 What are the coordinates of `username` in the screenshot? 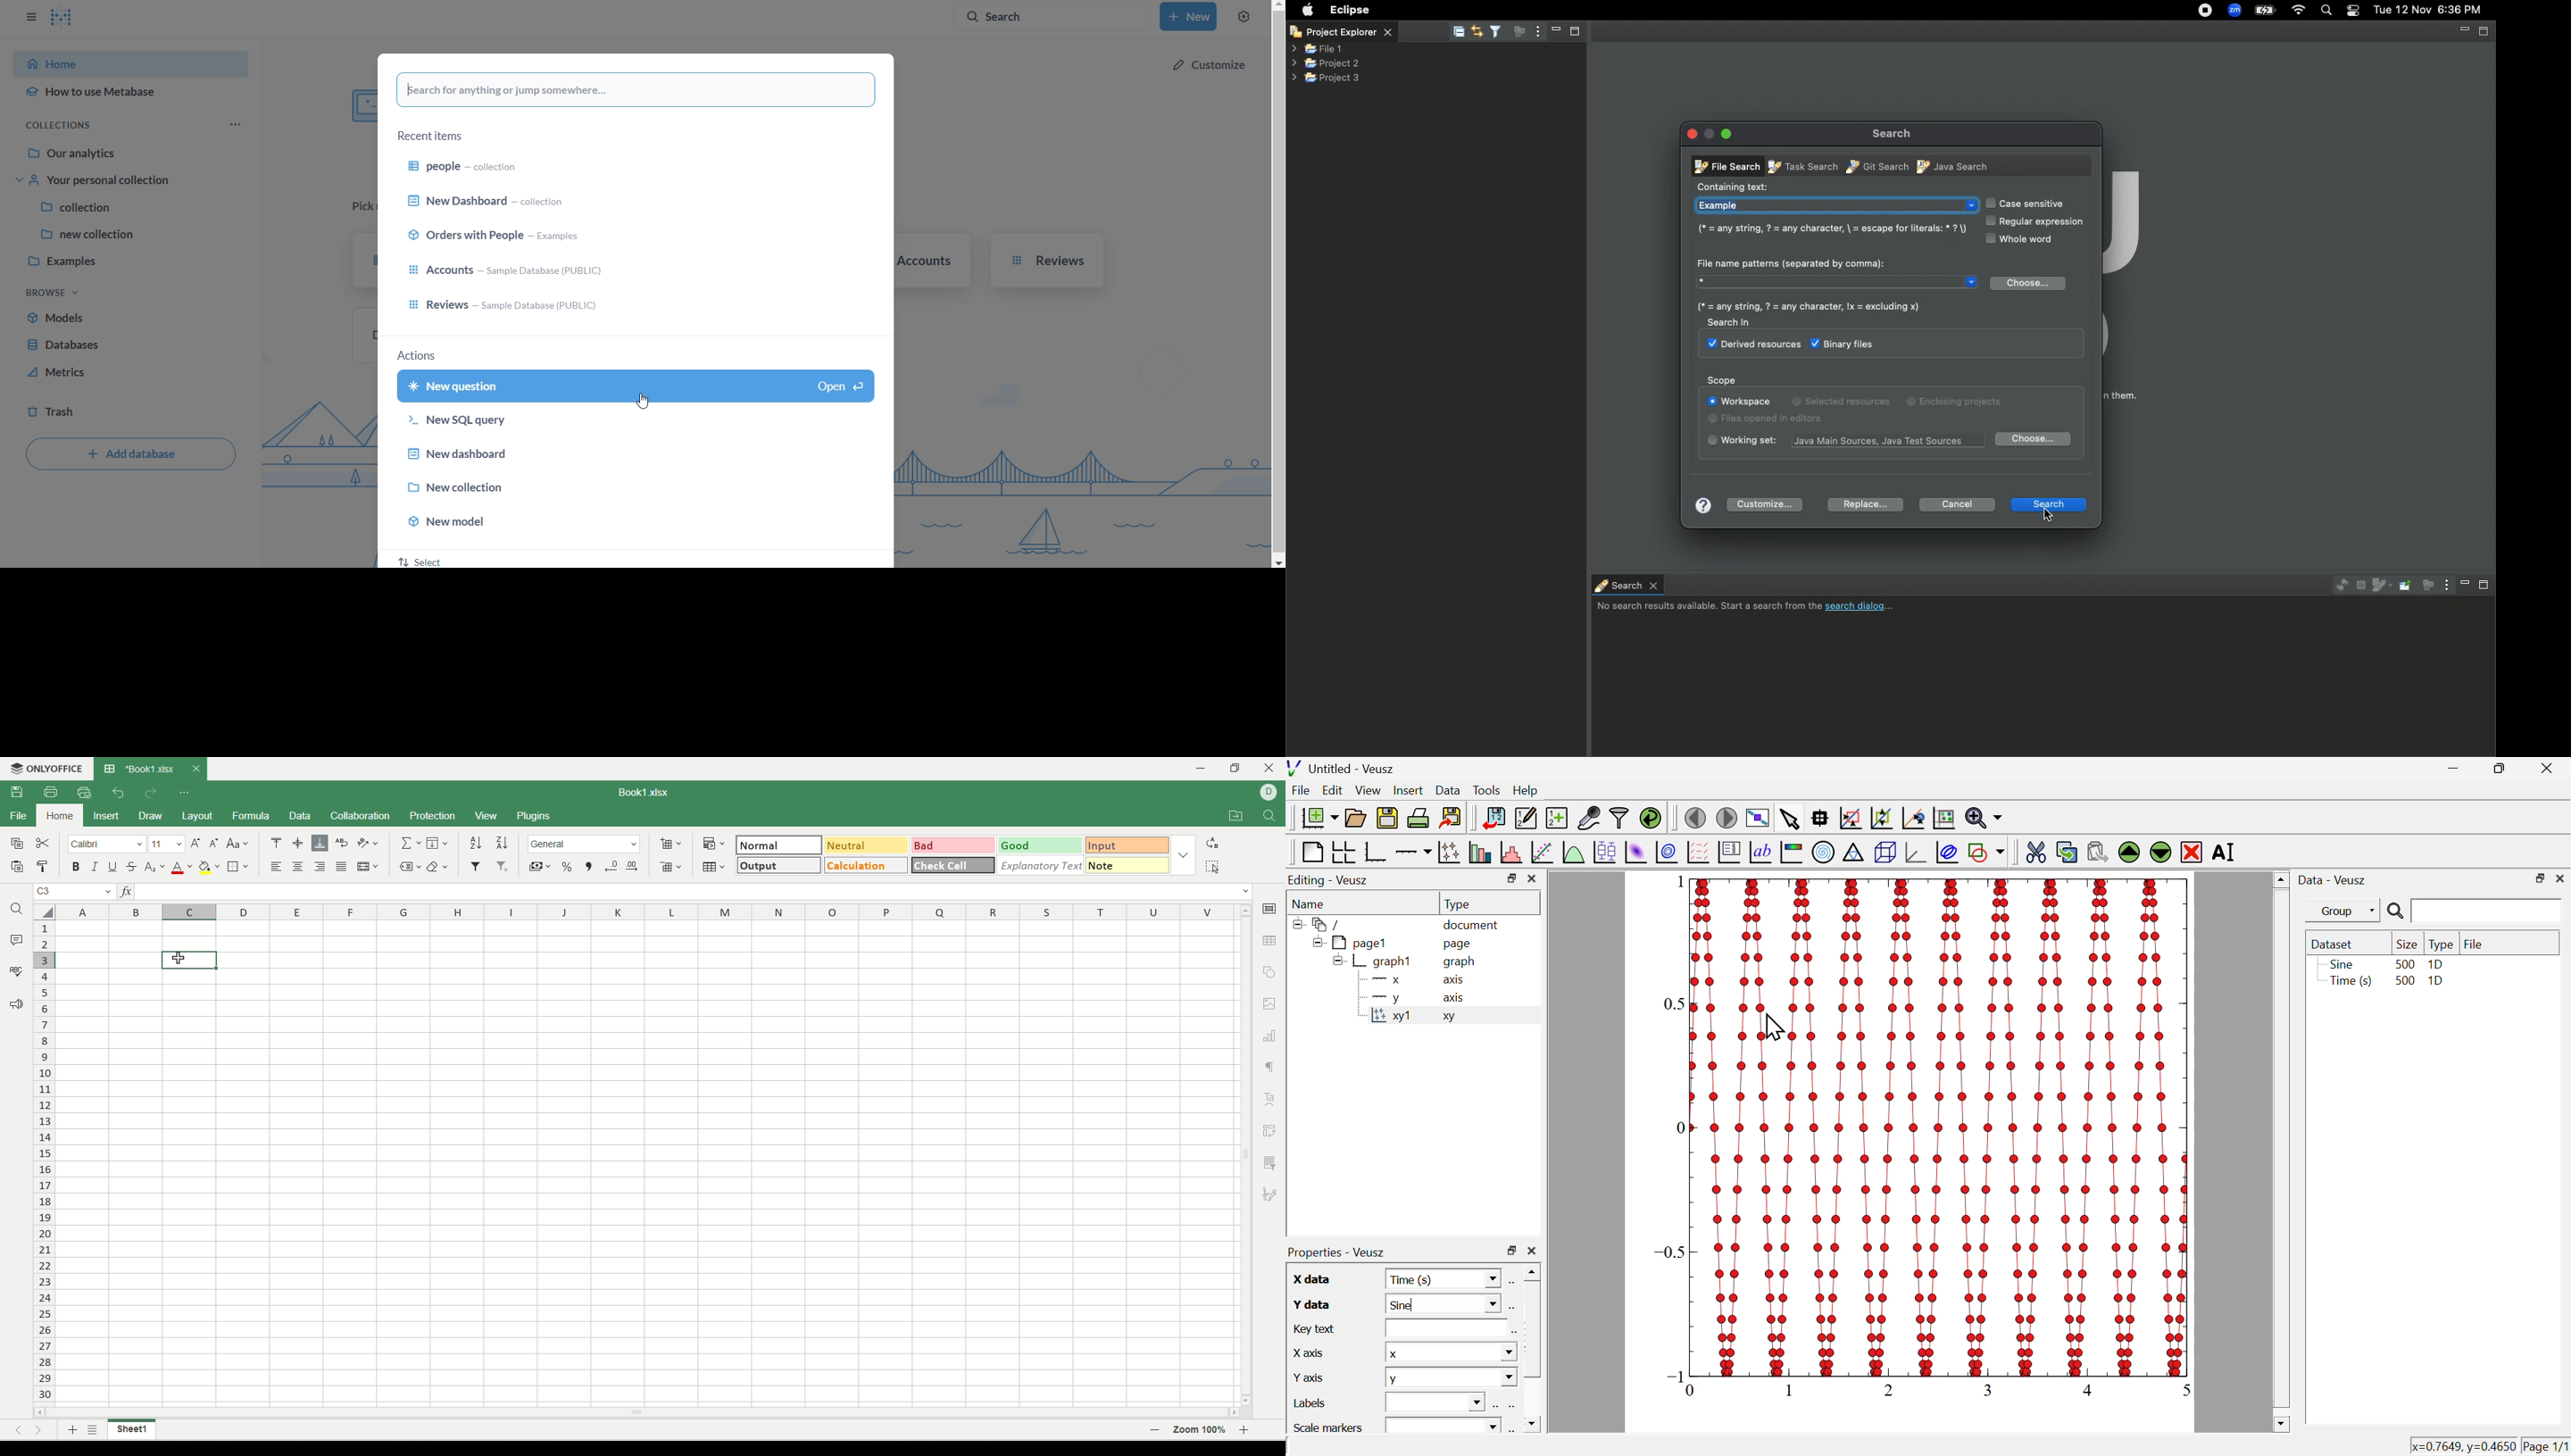 It's located at (1269, 792).